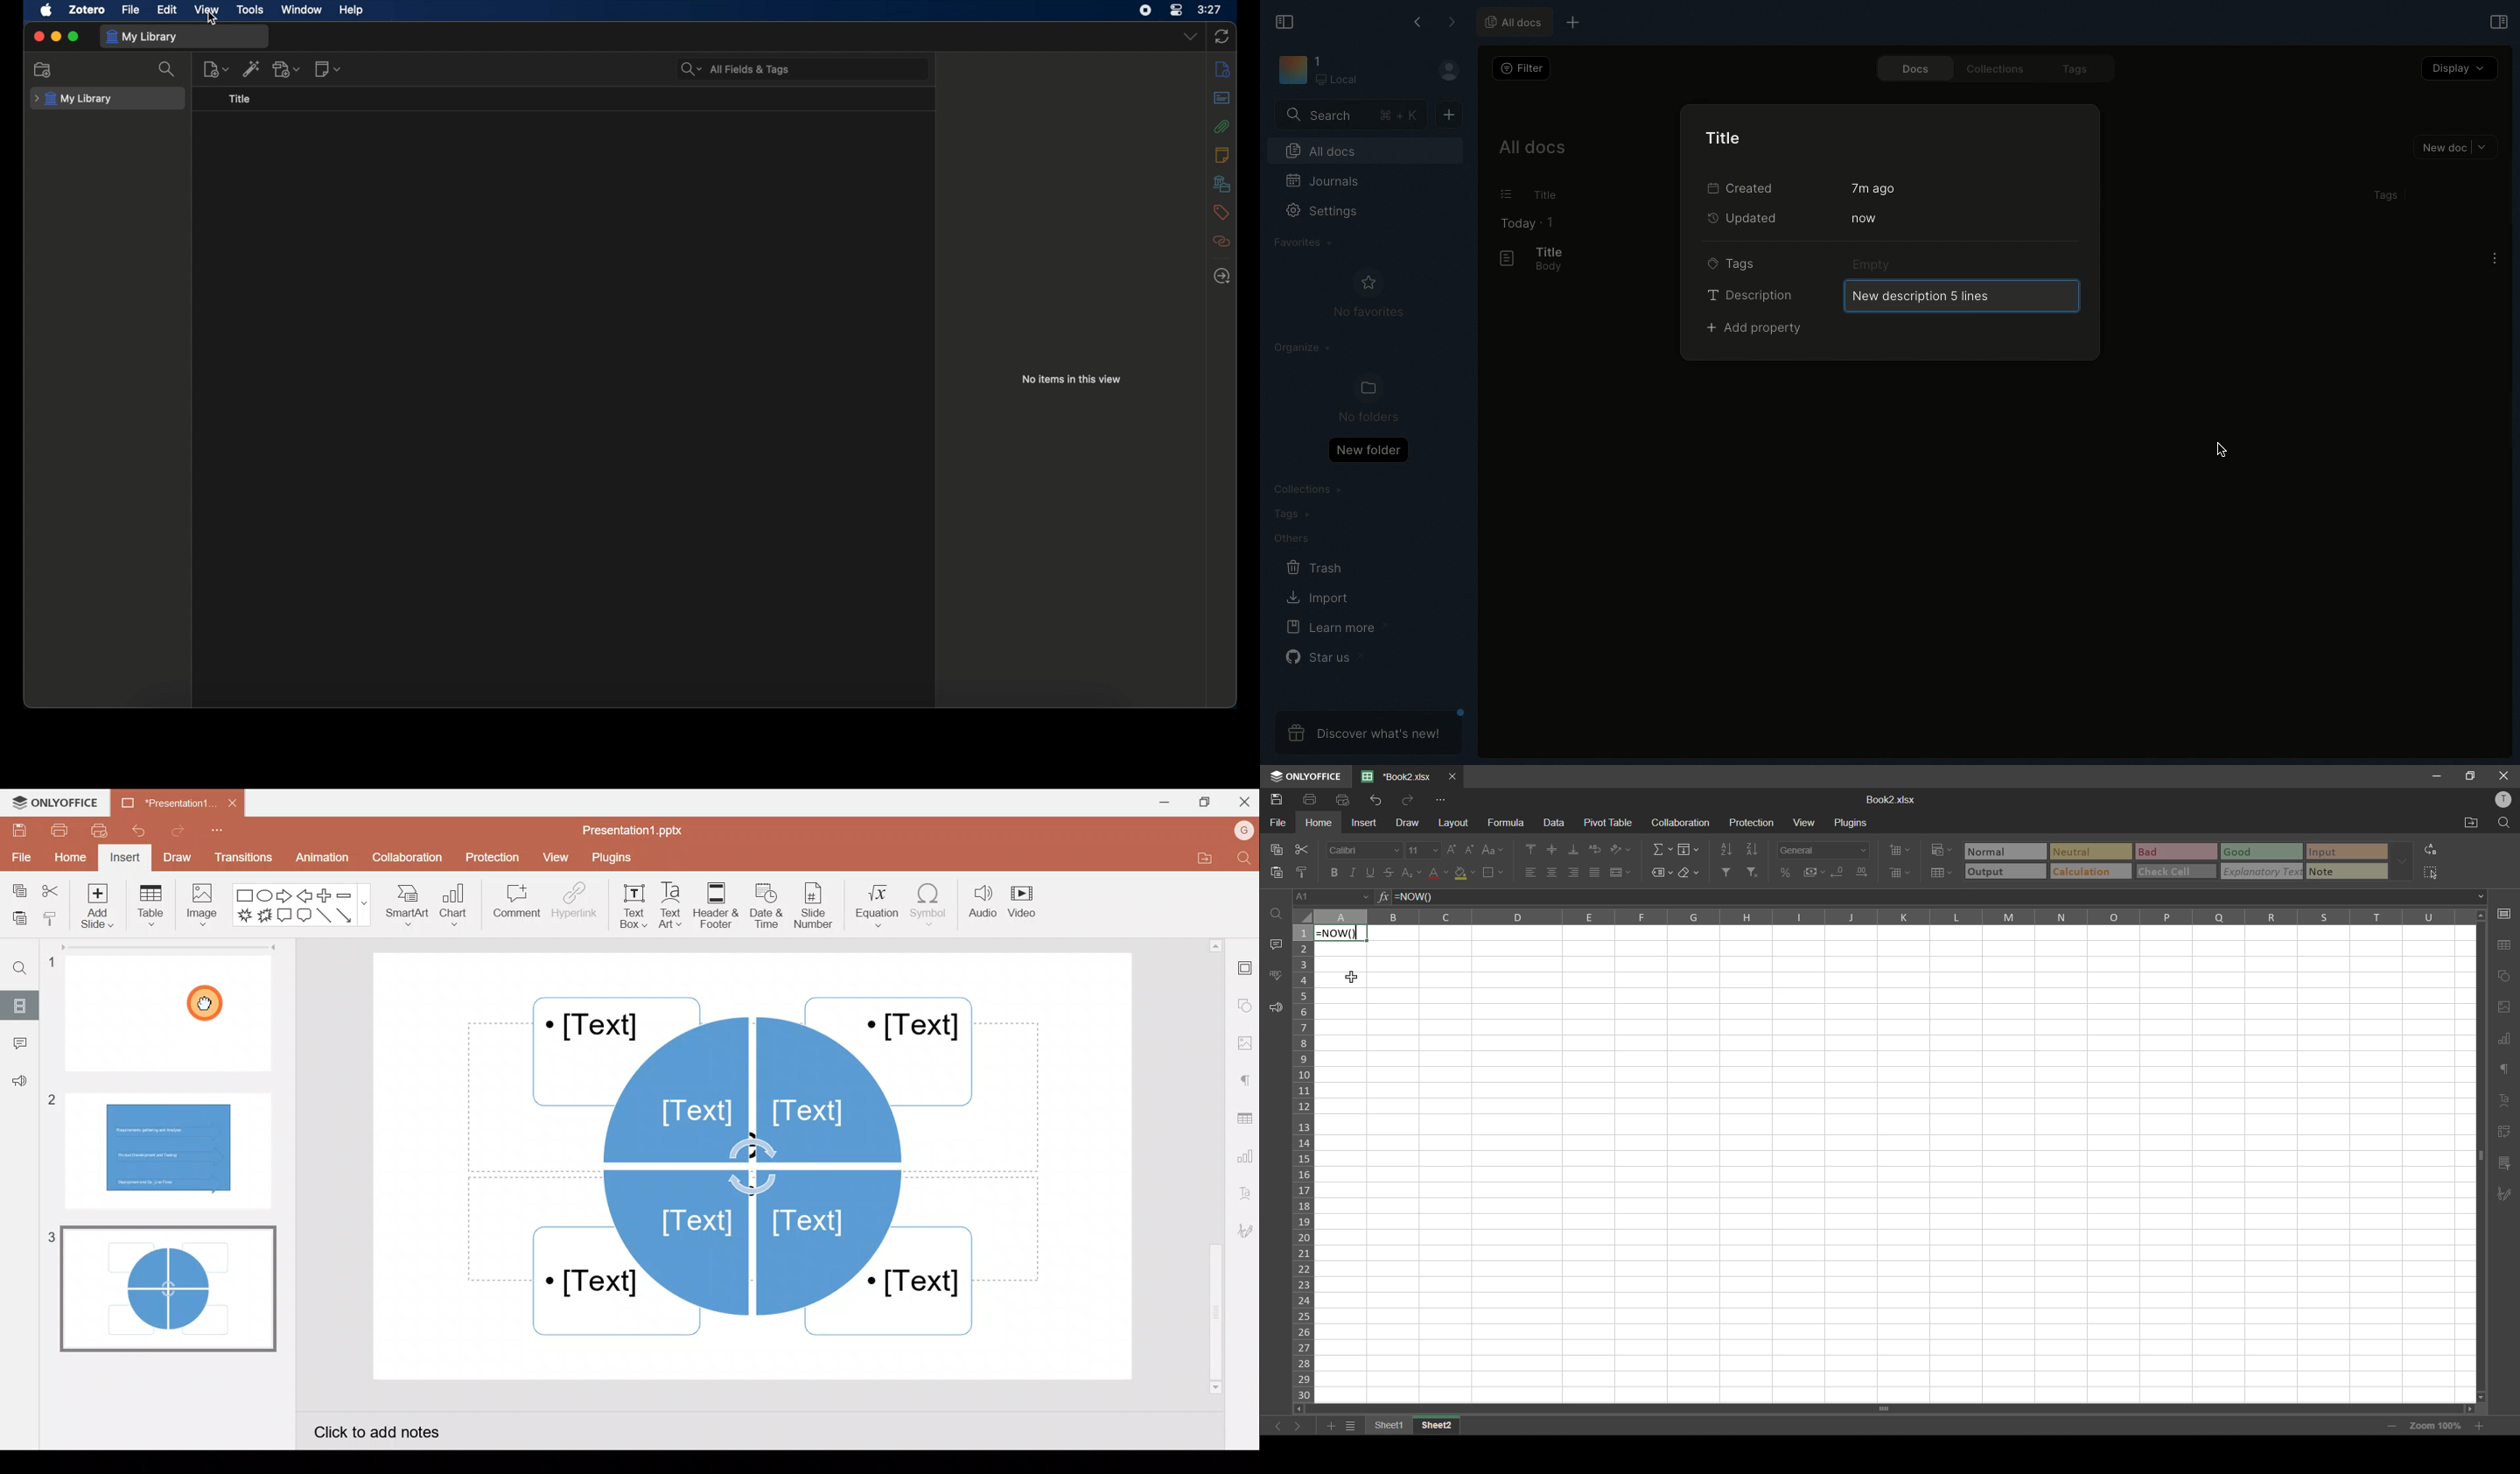 The height and width of the screenshot is (1484, 2520). Describe the element at coordinates (1754, 871) in the screenshot. I see `clear filter` at that location.